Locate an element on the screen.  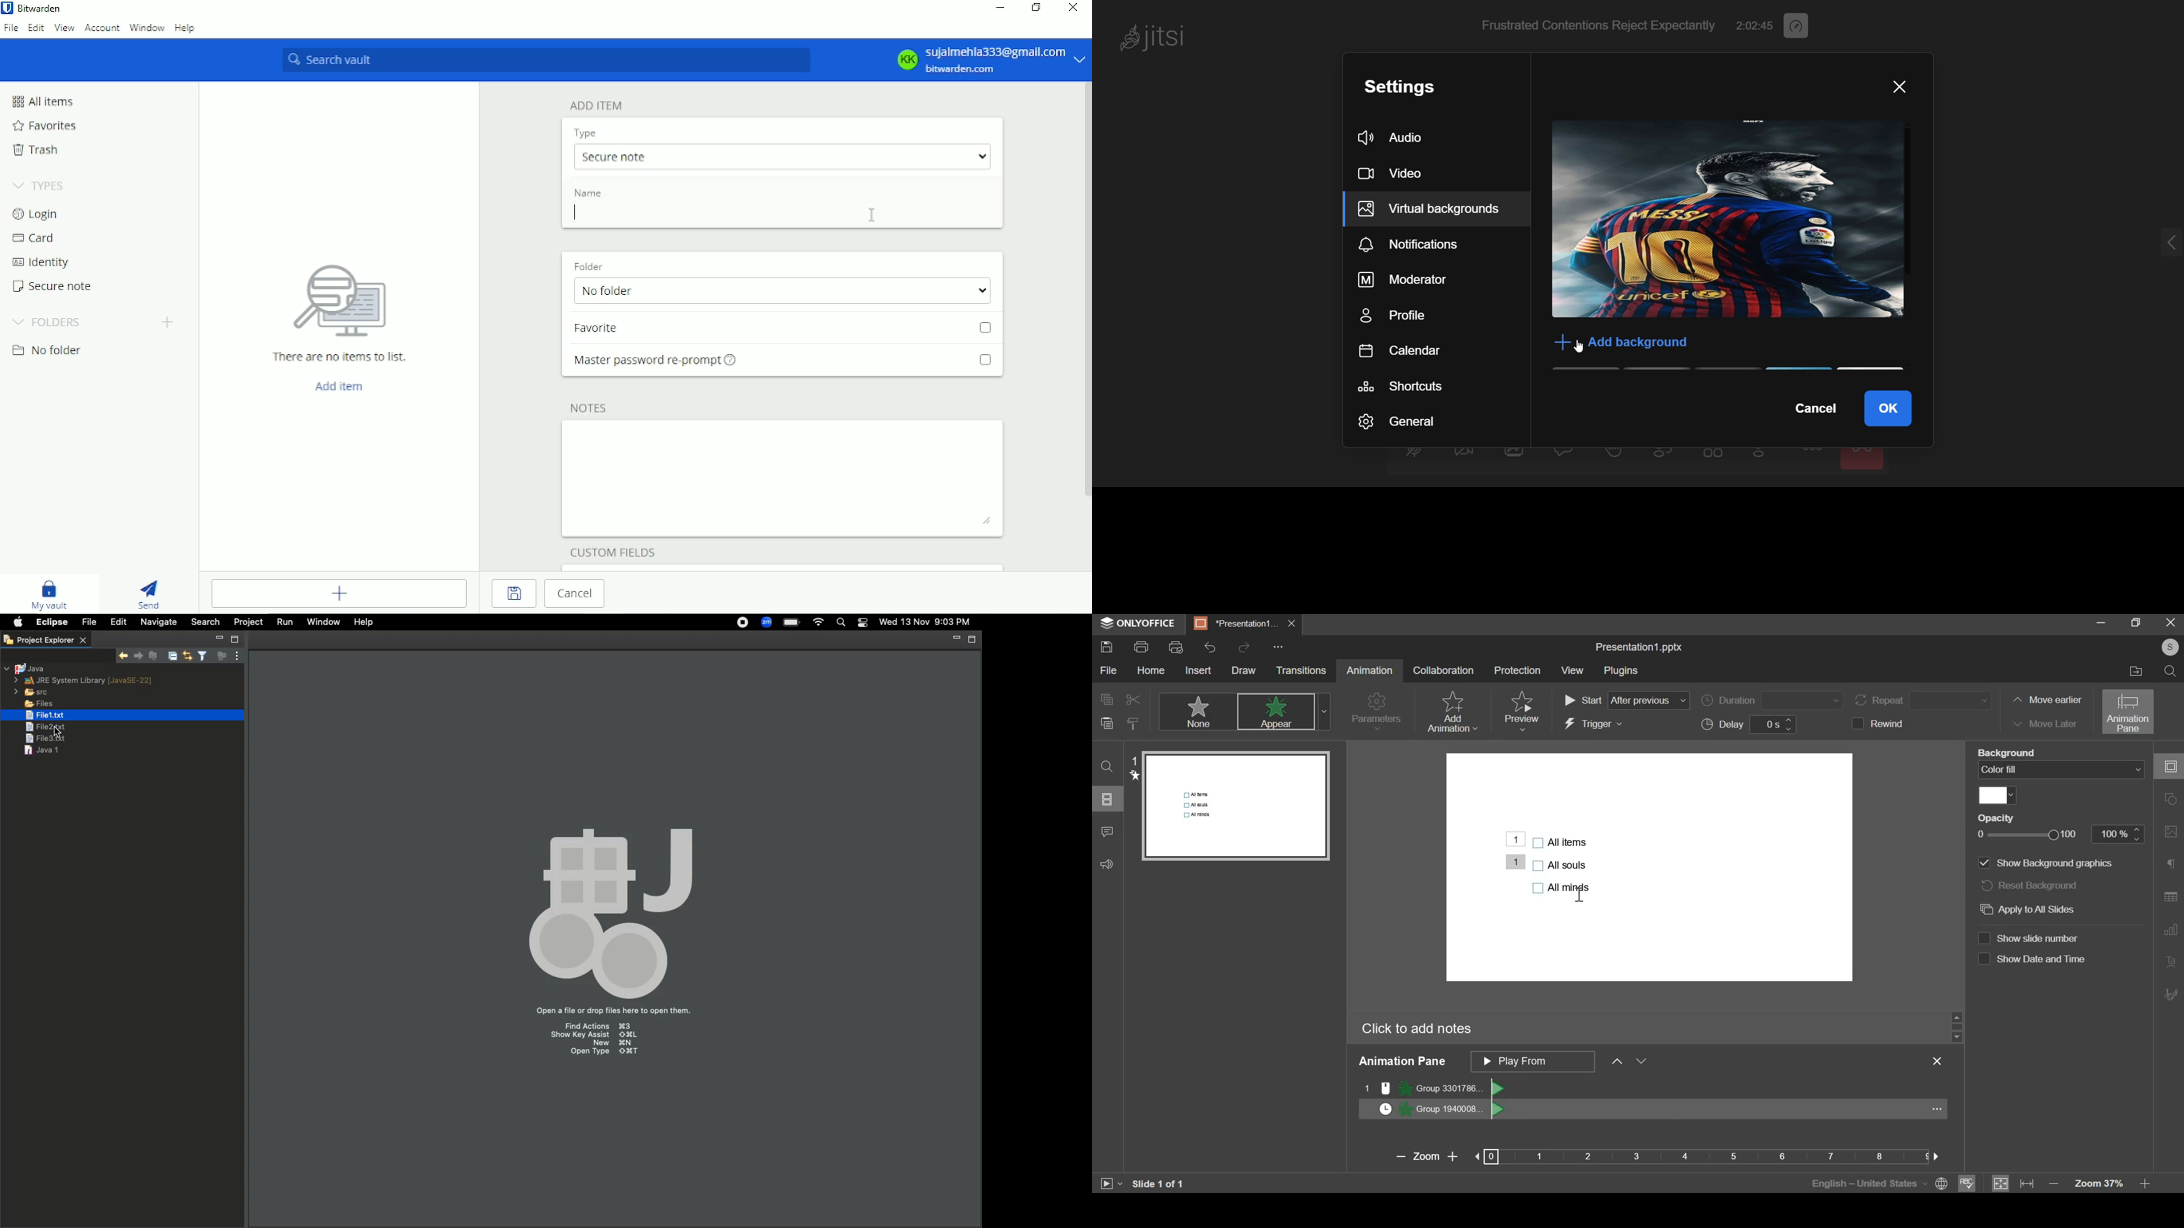
Trash is located at coordinates (35, 149).